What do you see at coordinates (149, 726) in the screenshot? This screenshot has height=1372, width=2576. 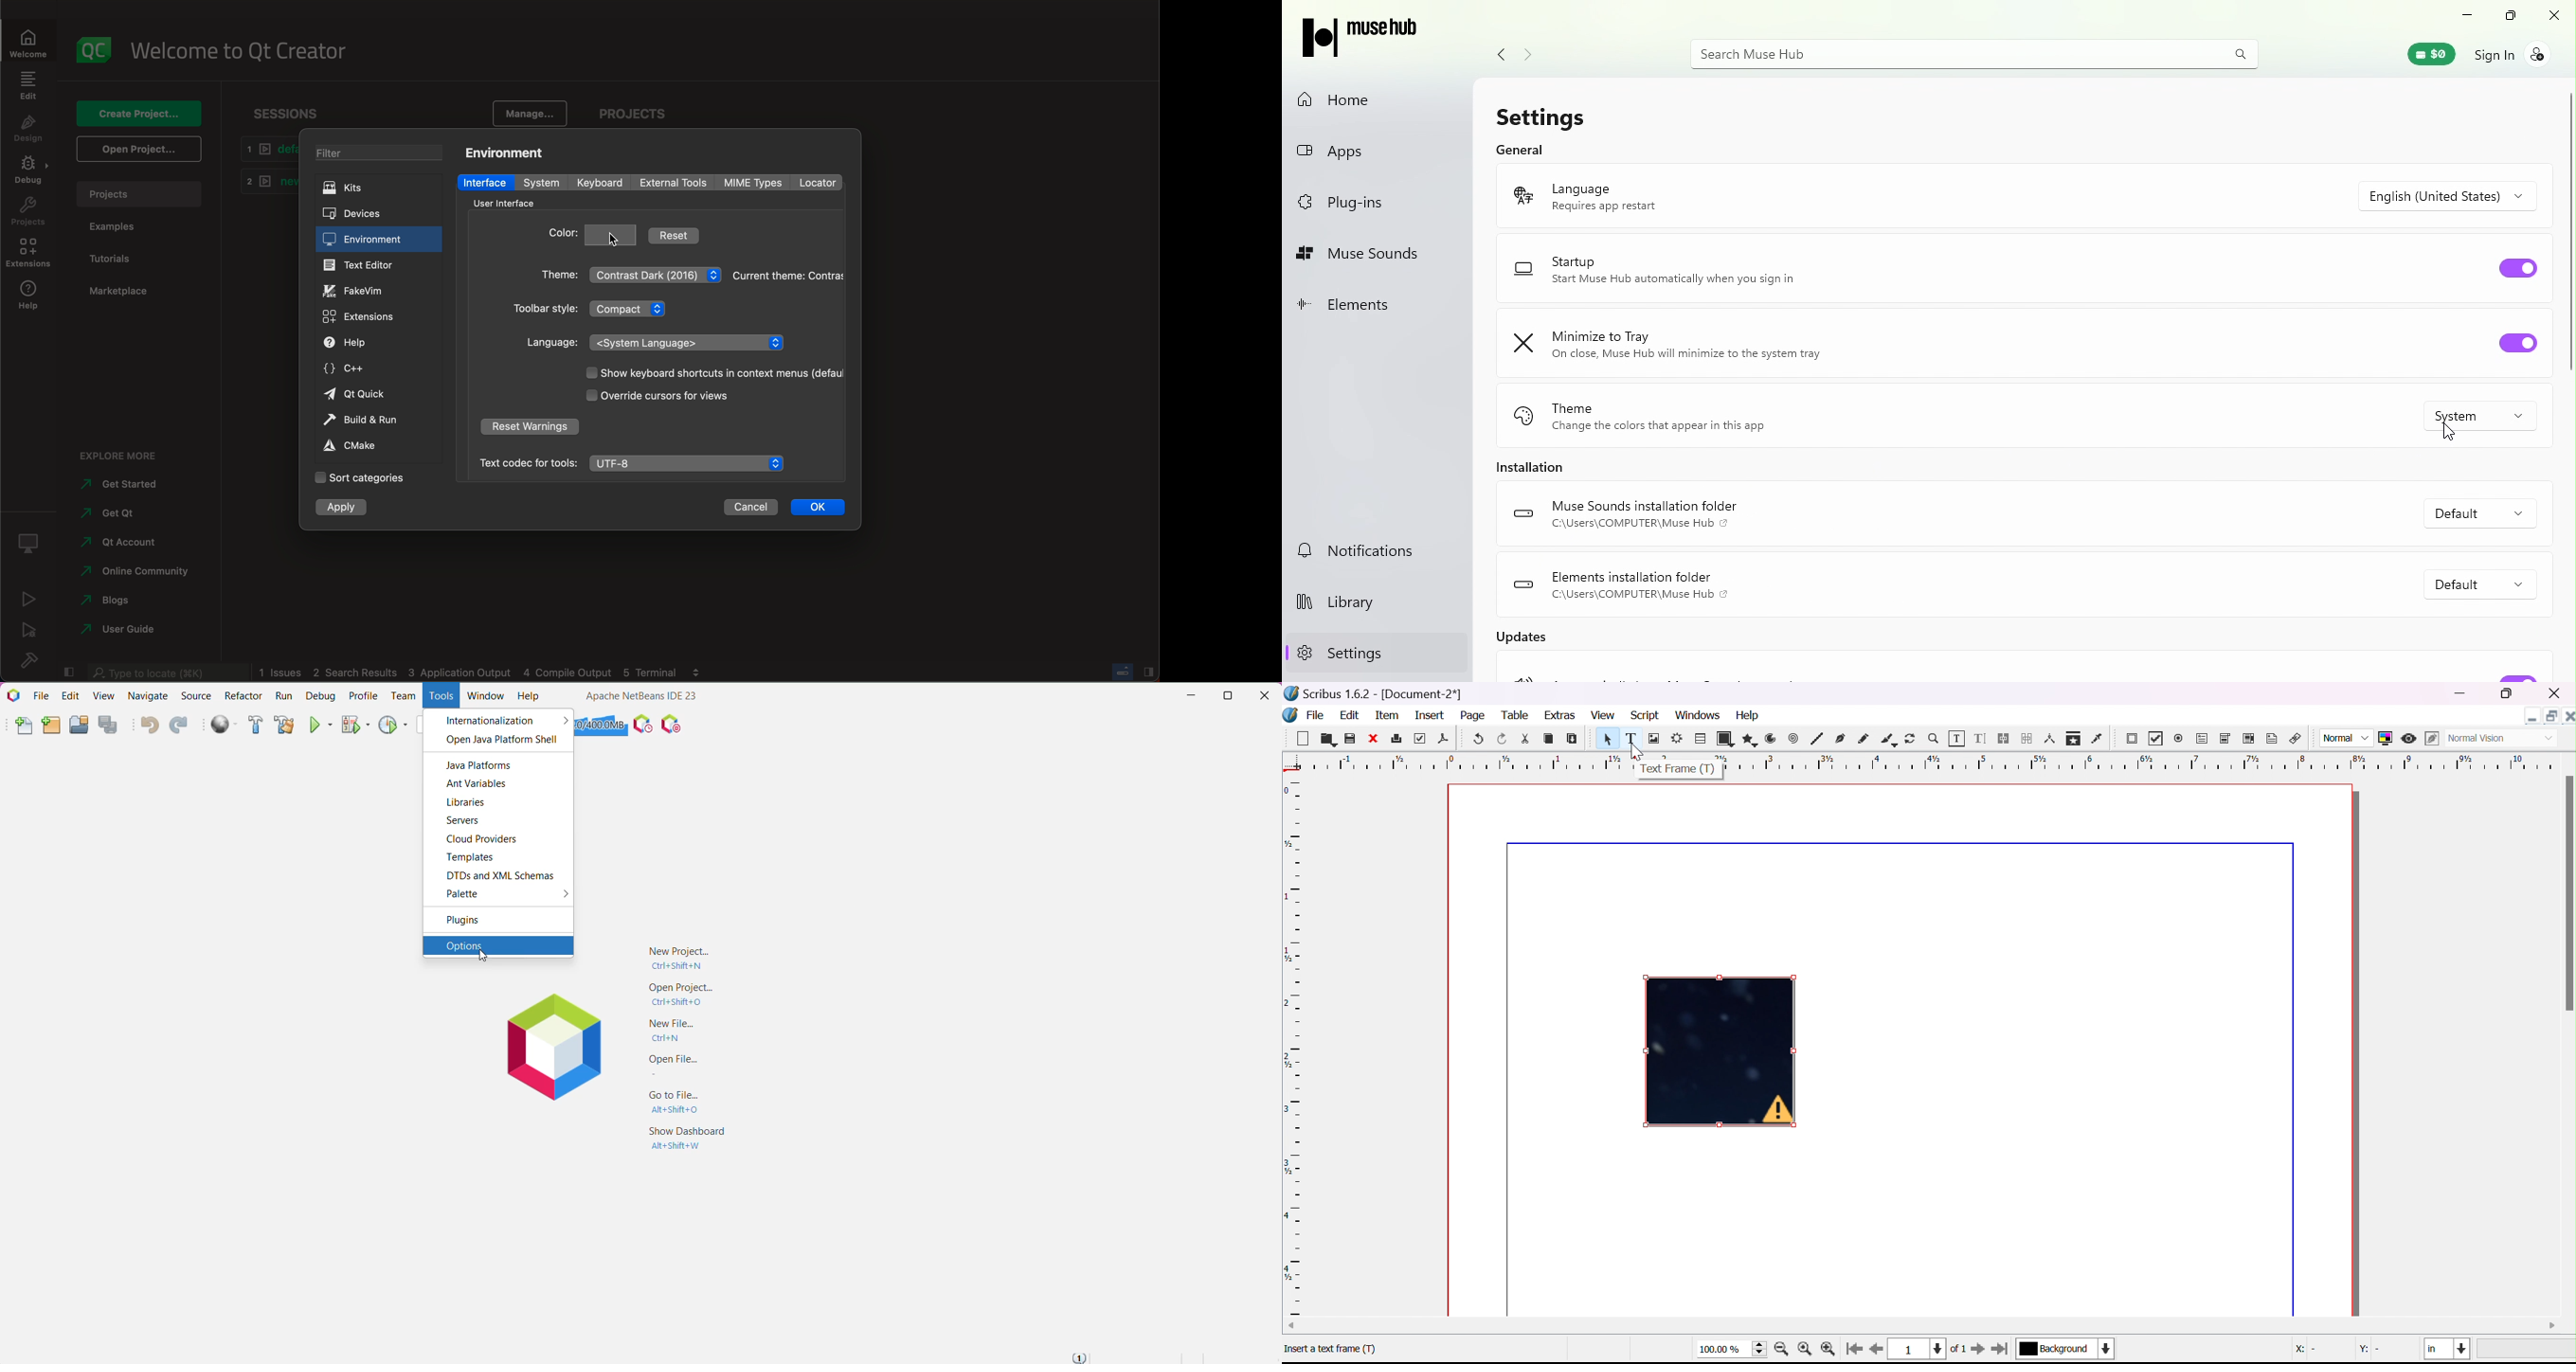 I see `Undo` at bounding box center [149, 726].